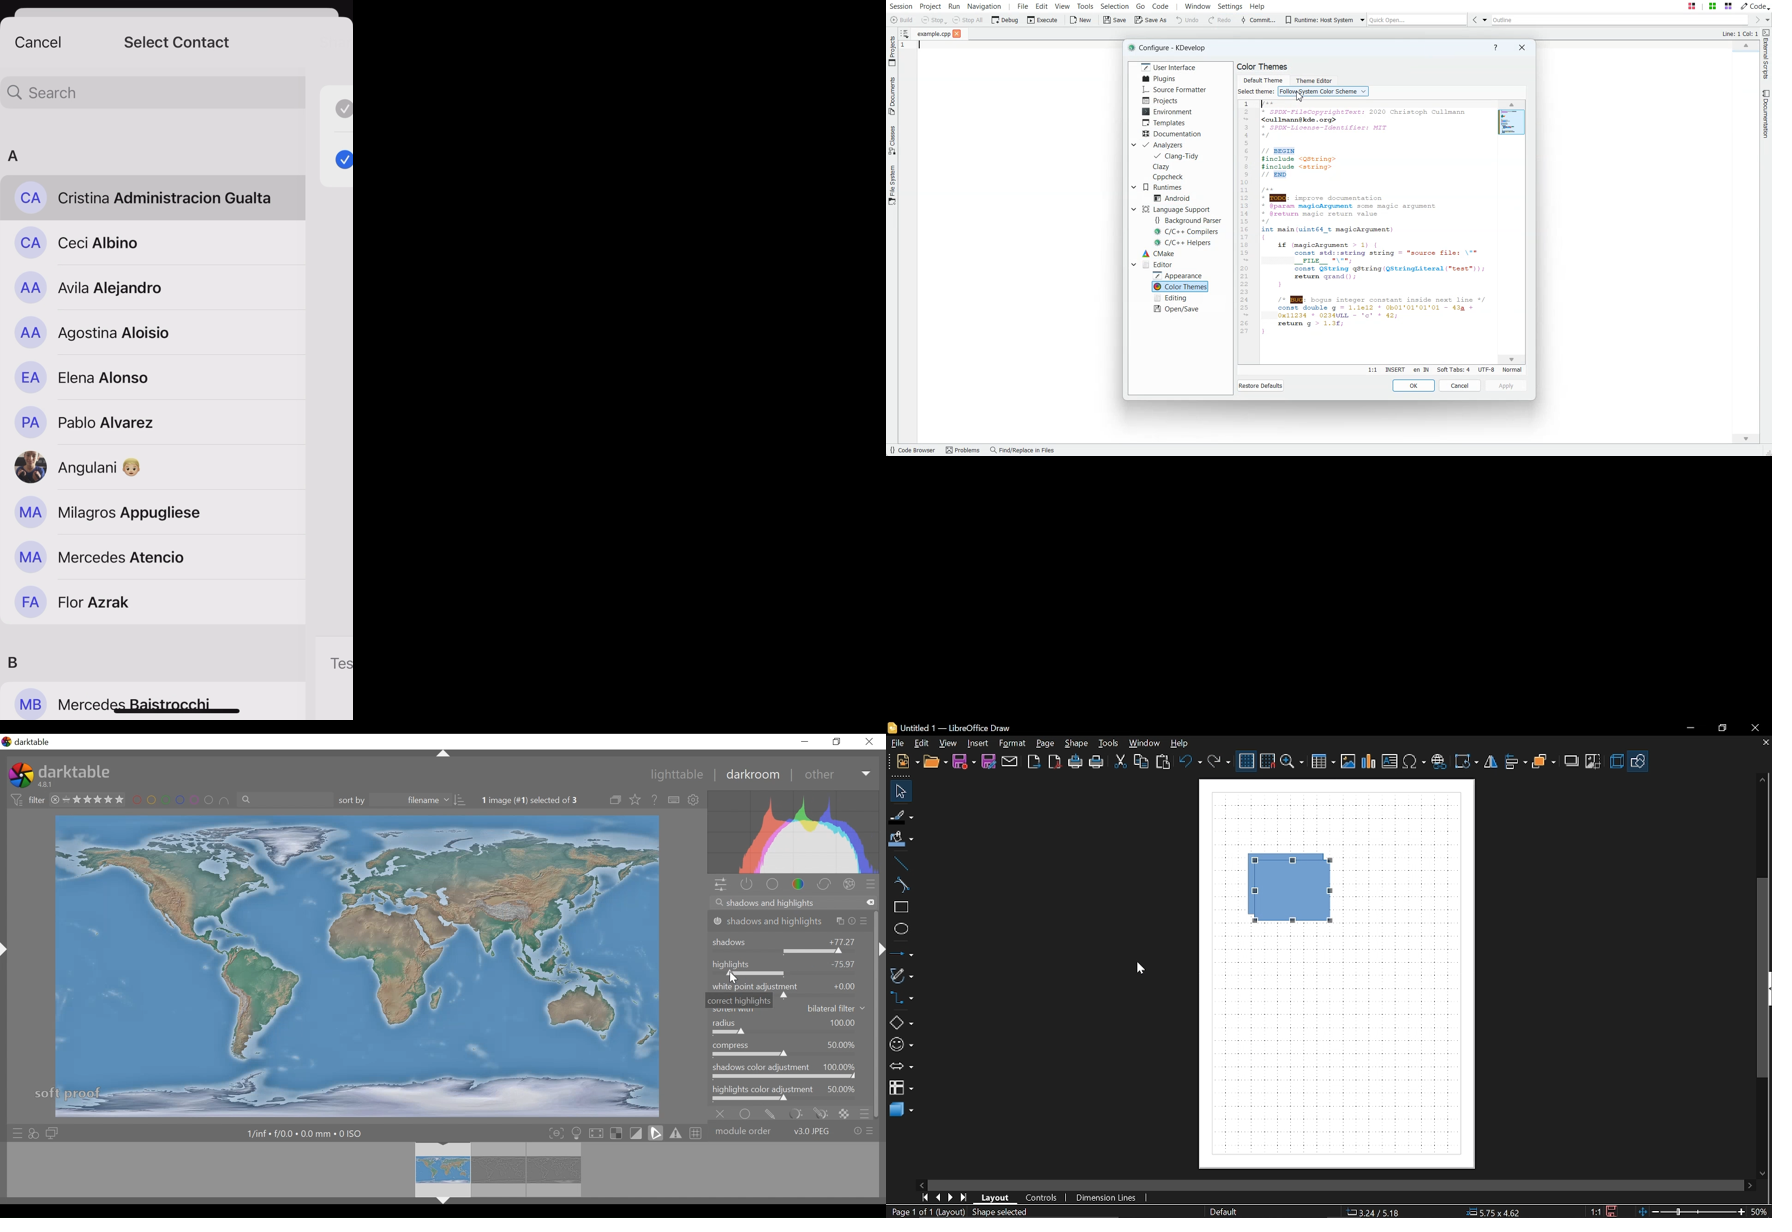 The image size is (1792, 1232). I want to click on Curve, so click(899, 886).